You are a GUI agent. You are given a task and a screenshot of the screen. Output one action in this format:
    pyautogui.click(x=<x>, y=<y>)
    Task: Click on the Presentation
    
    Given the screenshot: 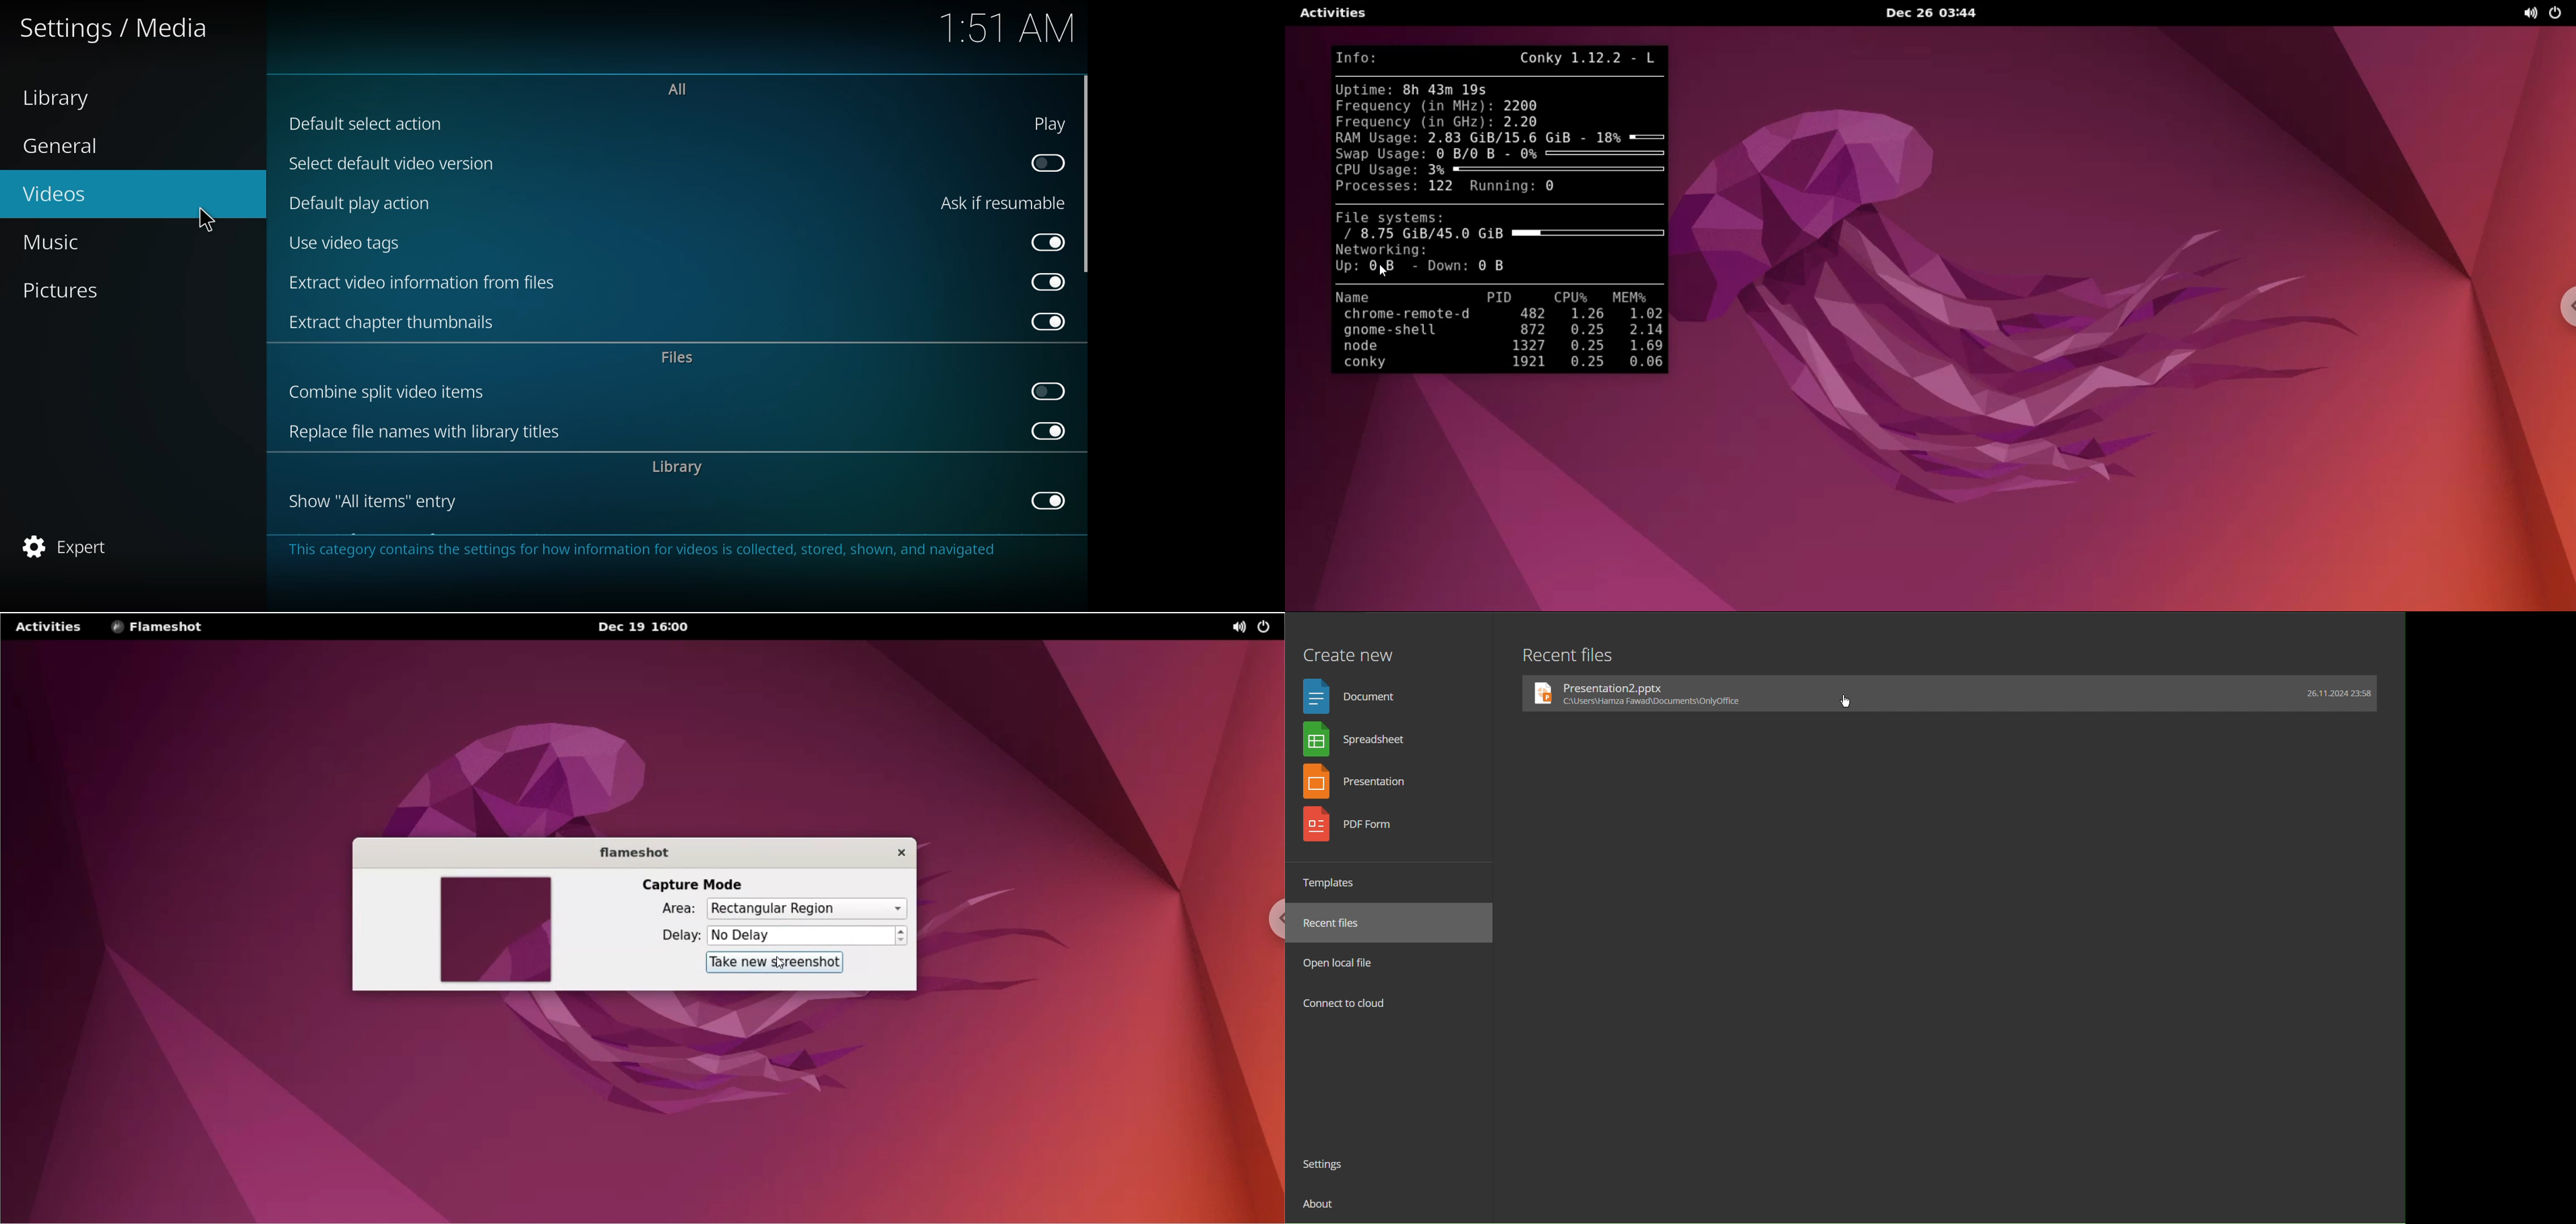 What is the action you would take?
    pyautogui.click(x=1361, y=782)
    